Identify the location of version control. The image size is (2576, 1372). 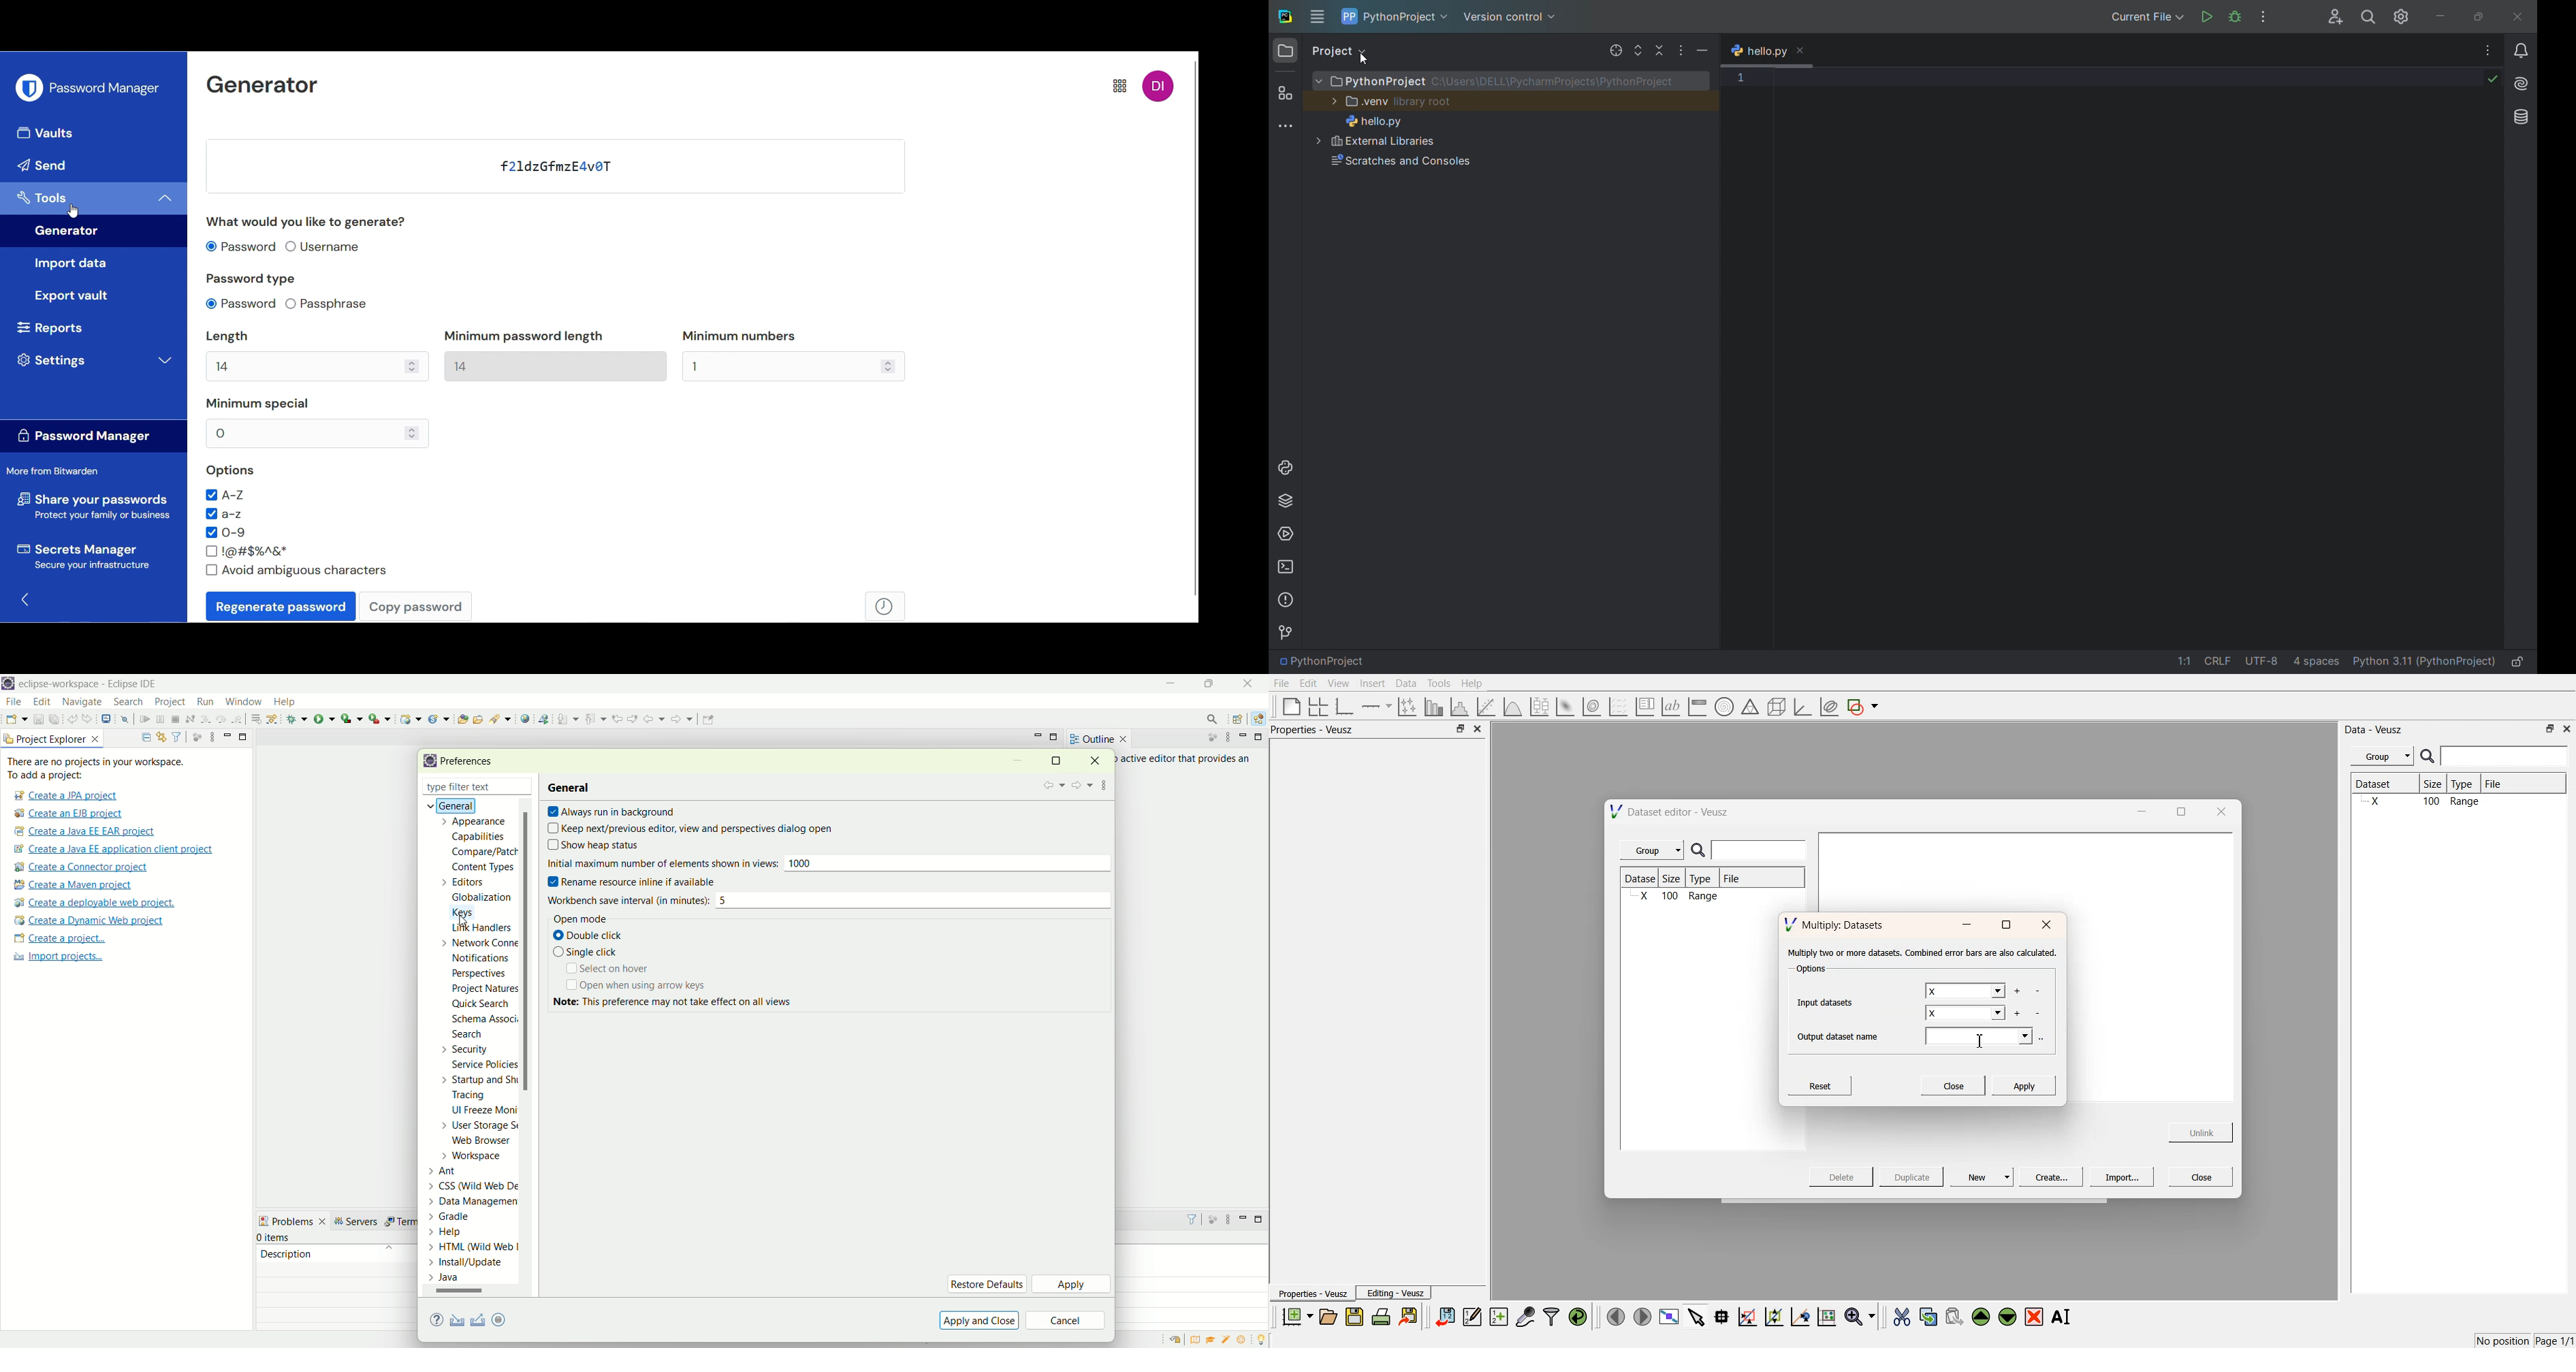
(1287, 632).